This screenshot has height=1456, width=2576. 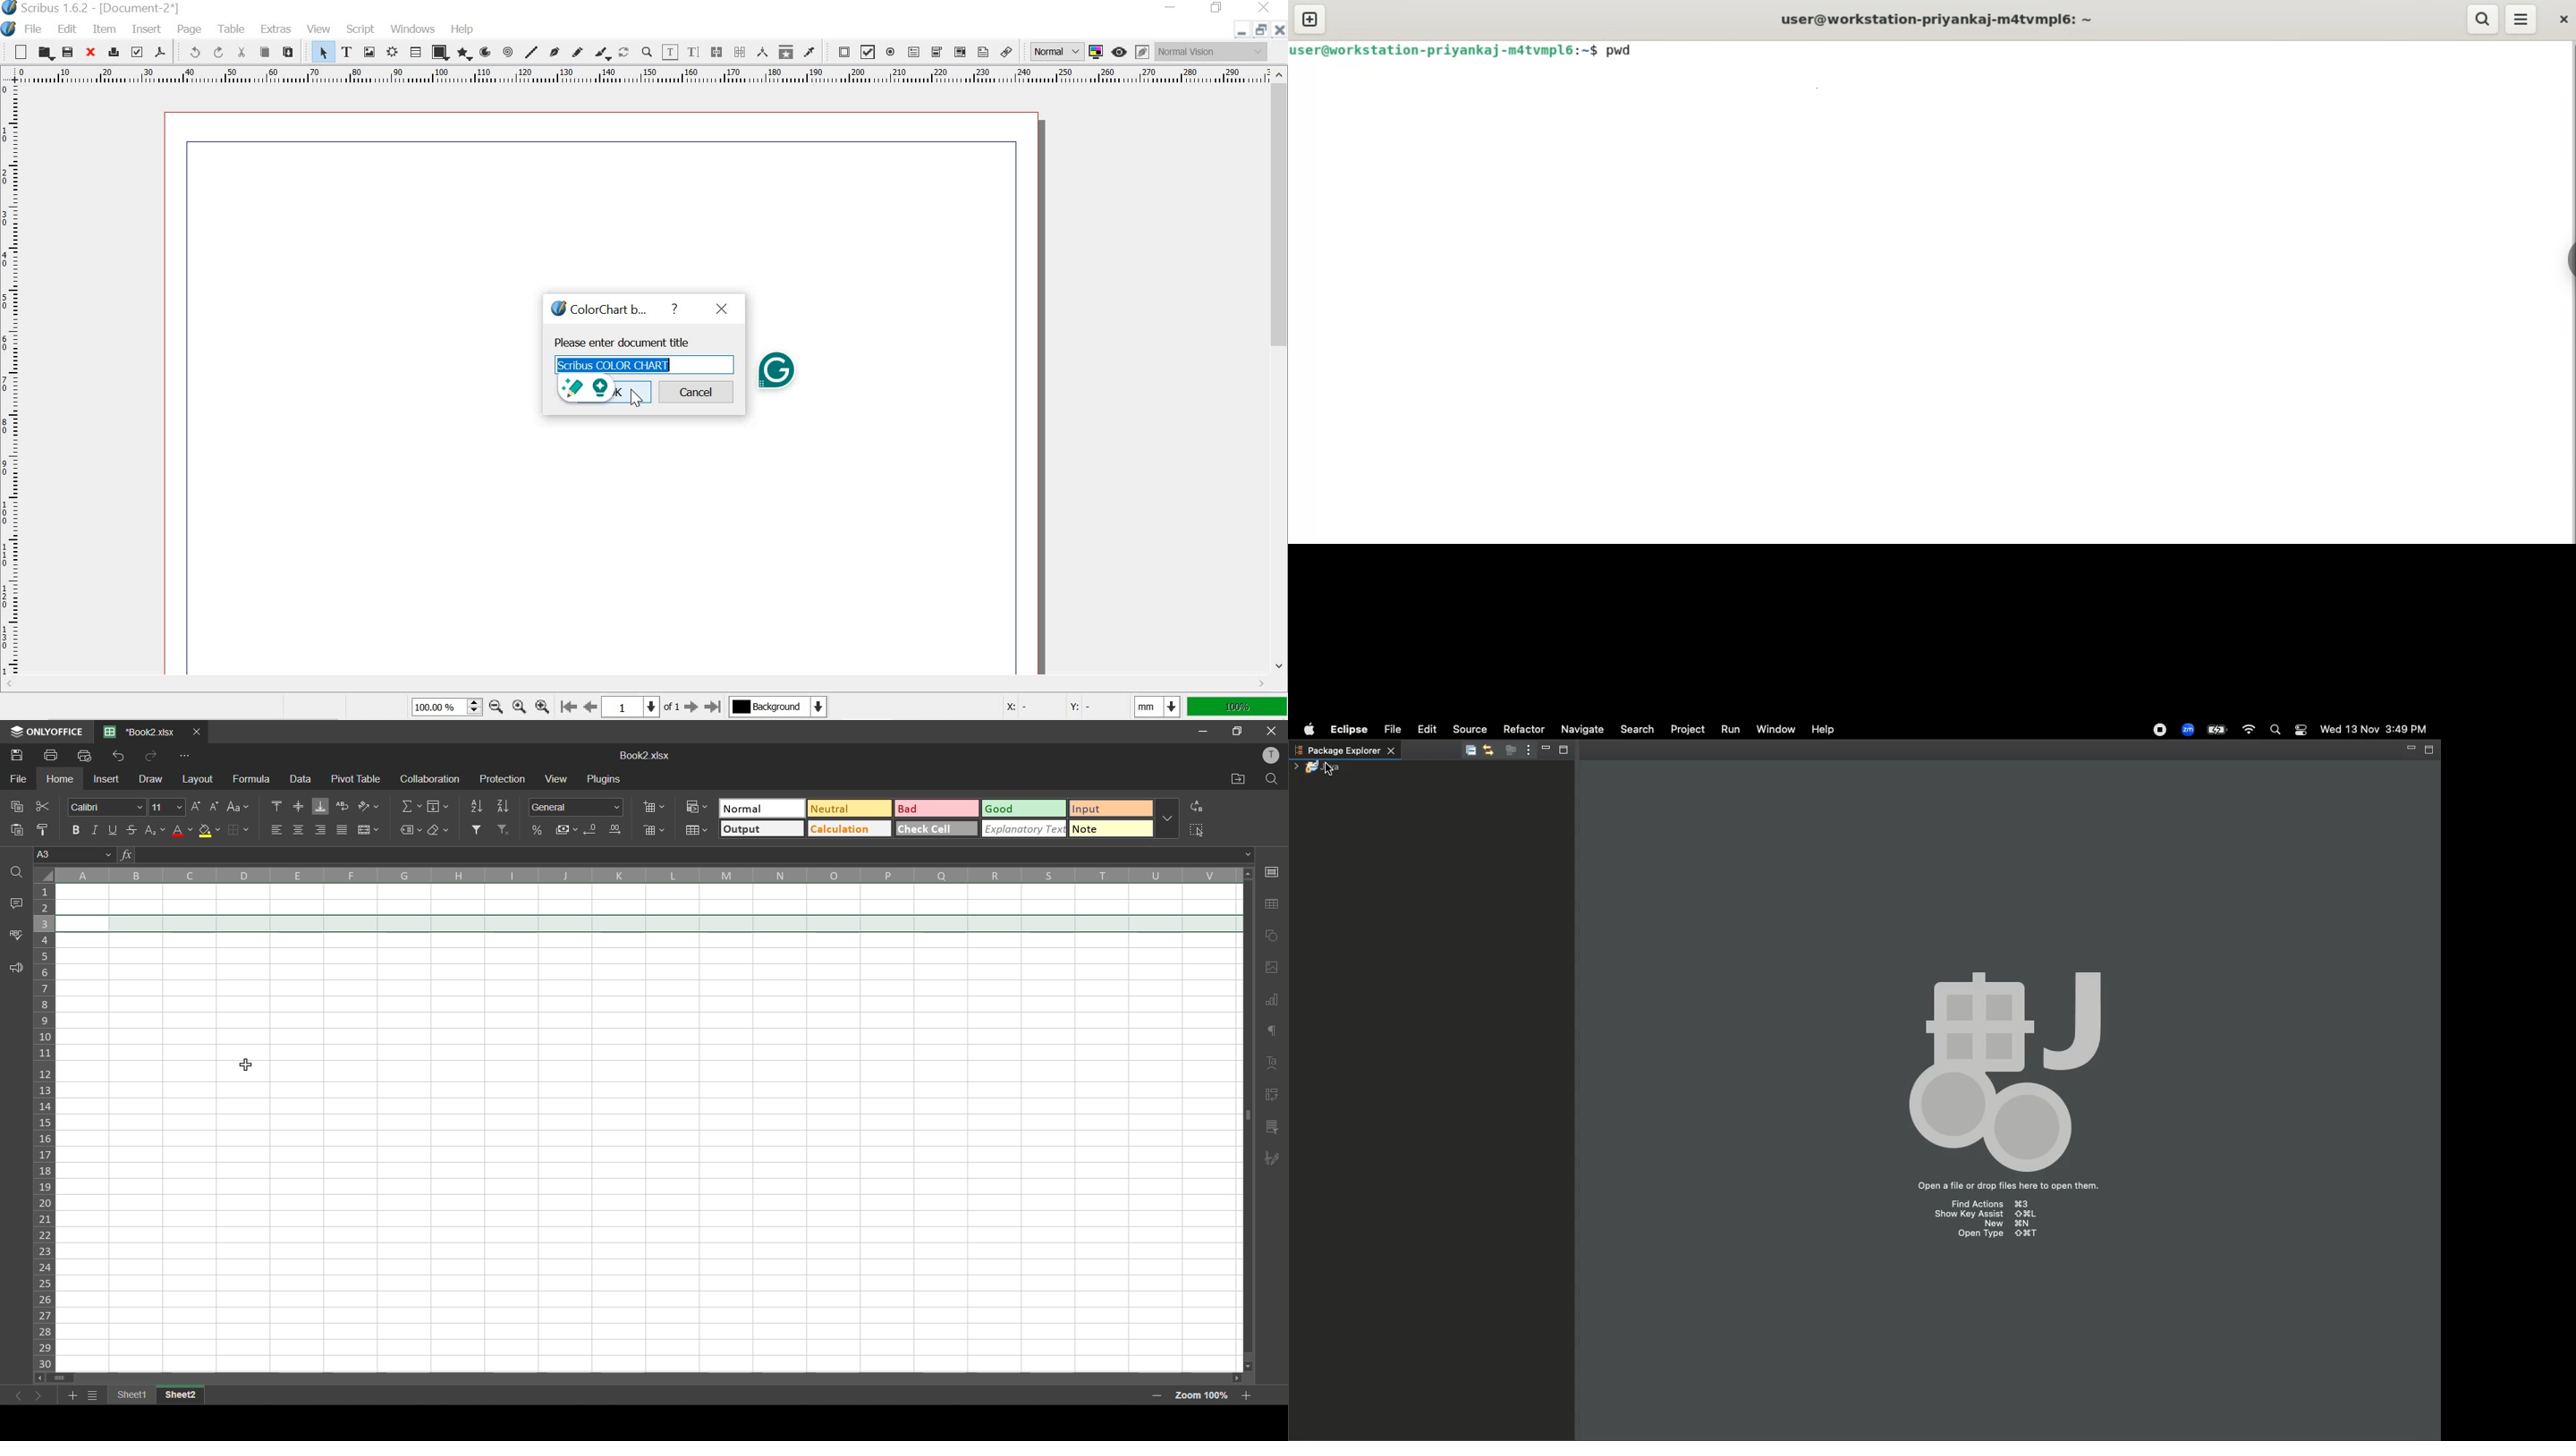 I want to click on sub/superscript, so click(x=156, y=828).